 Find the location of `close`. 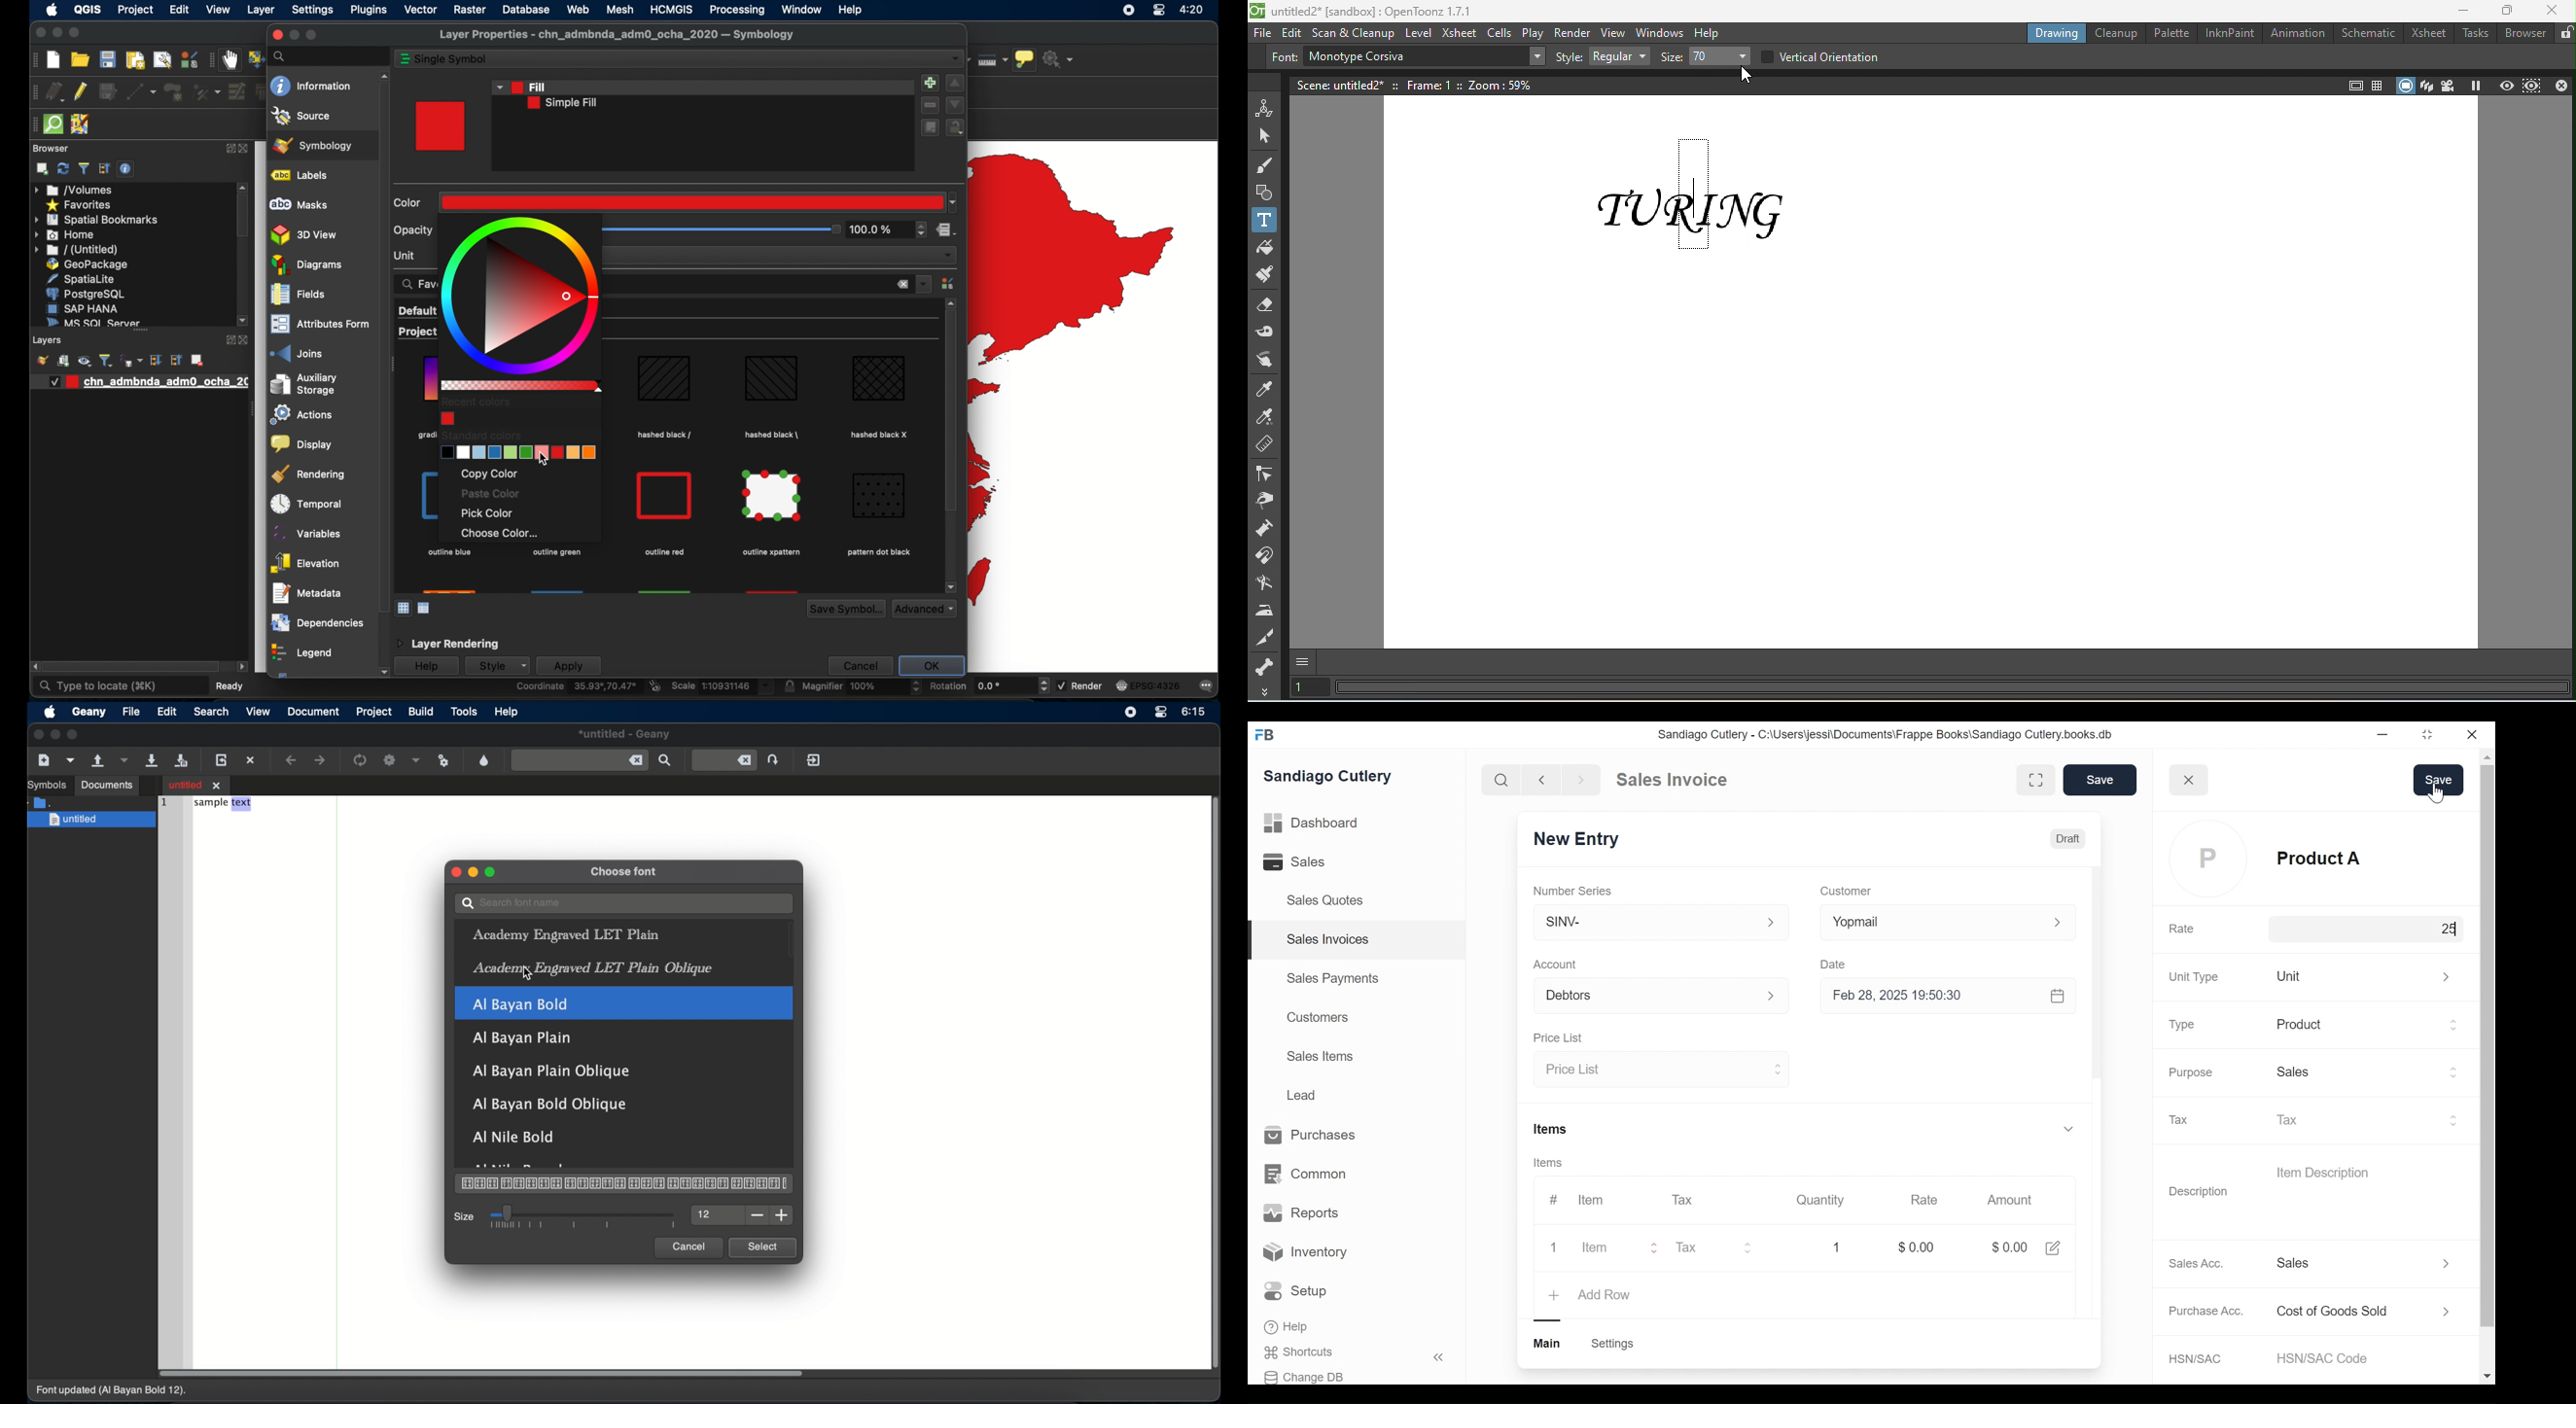

close is located at coordinates (2474, 735).